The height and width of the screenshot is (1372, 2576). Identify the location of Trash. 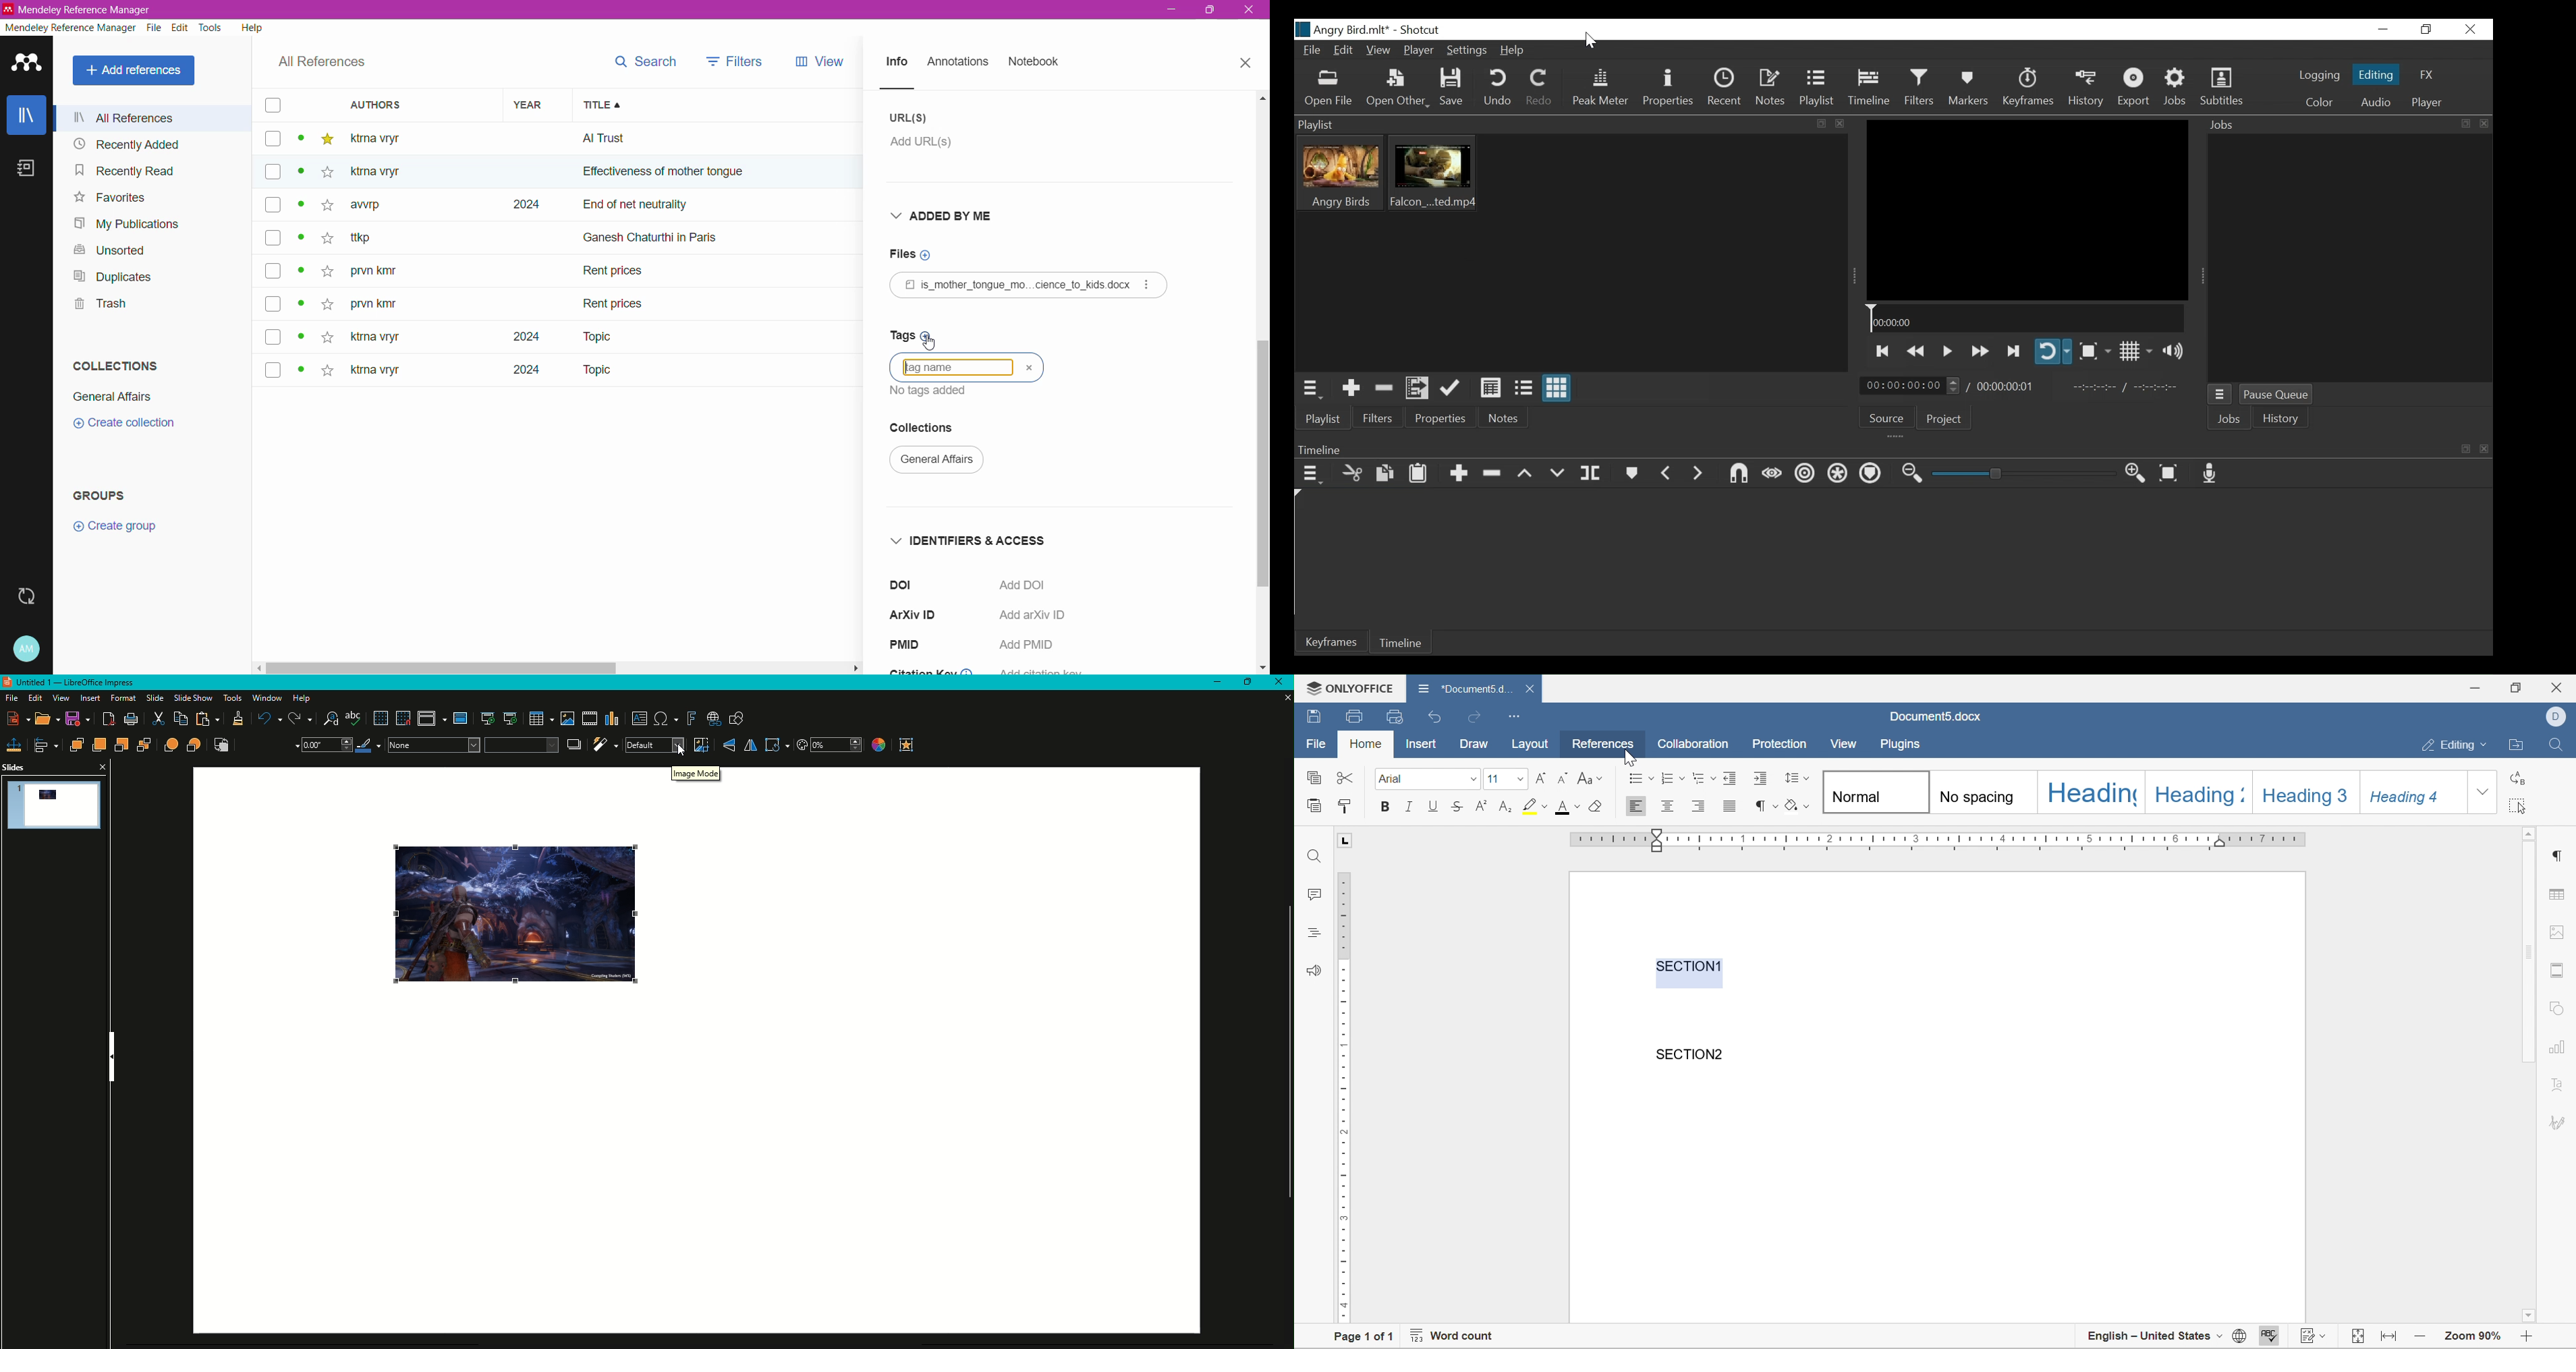
(98, 304).